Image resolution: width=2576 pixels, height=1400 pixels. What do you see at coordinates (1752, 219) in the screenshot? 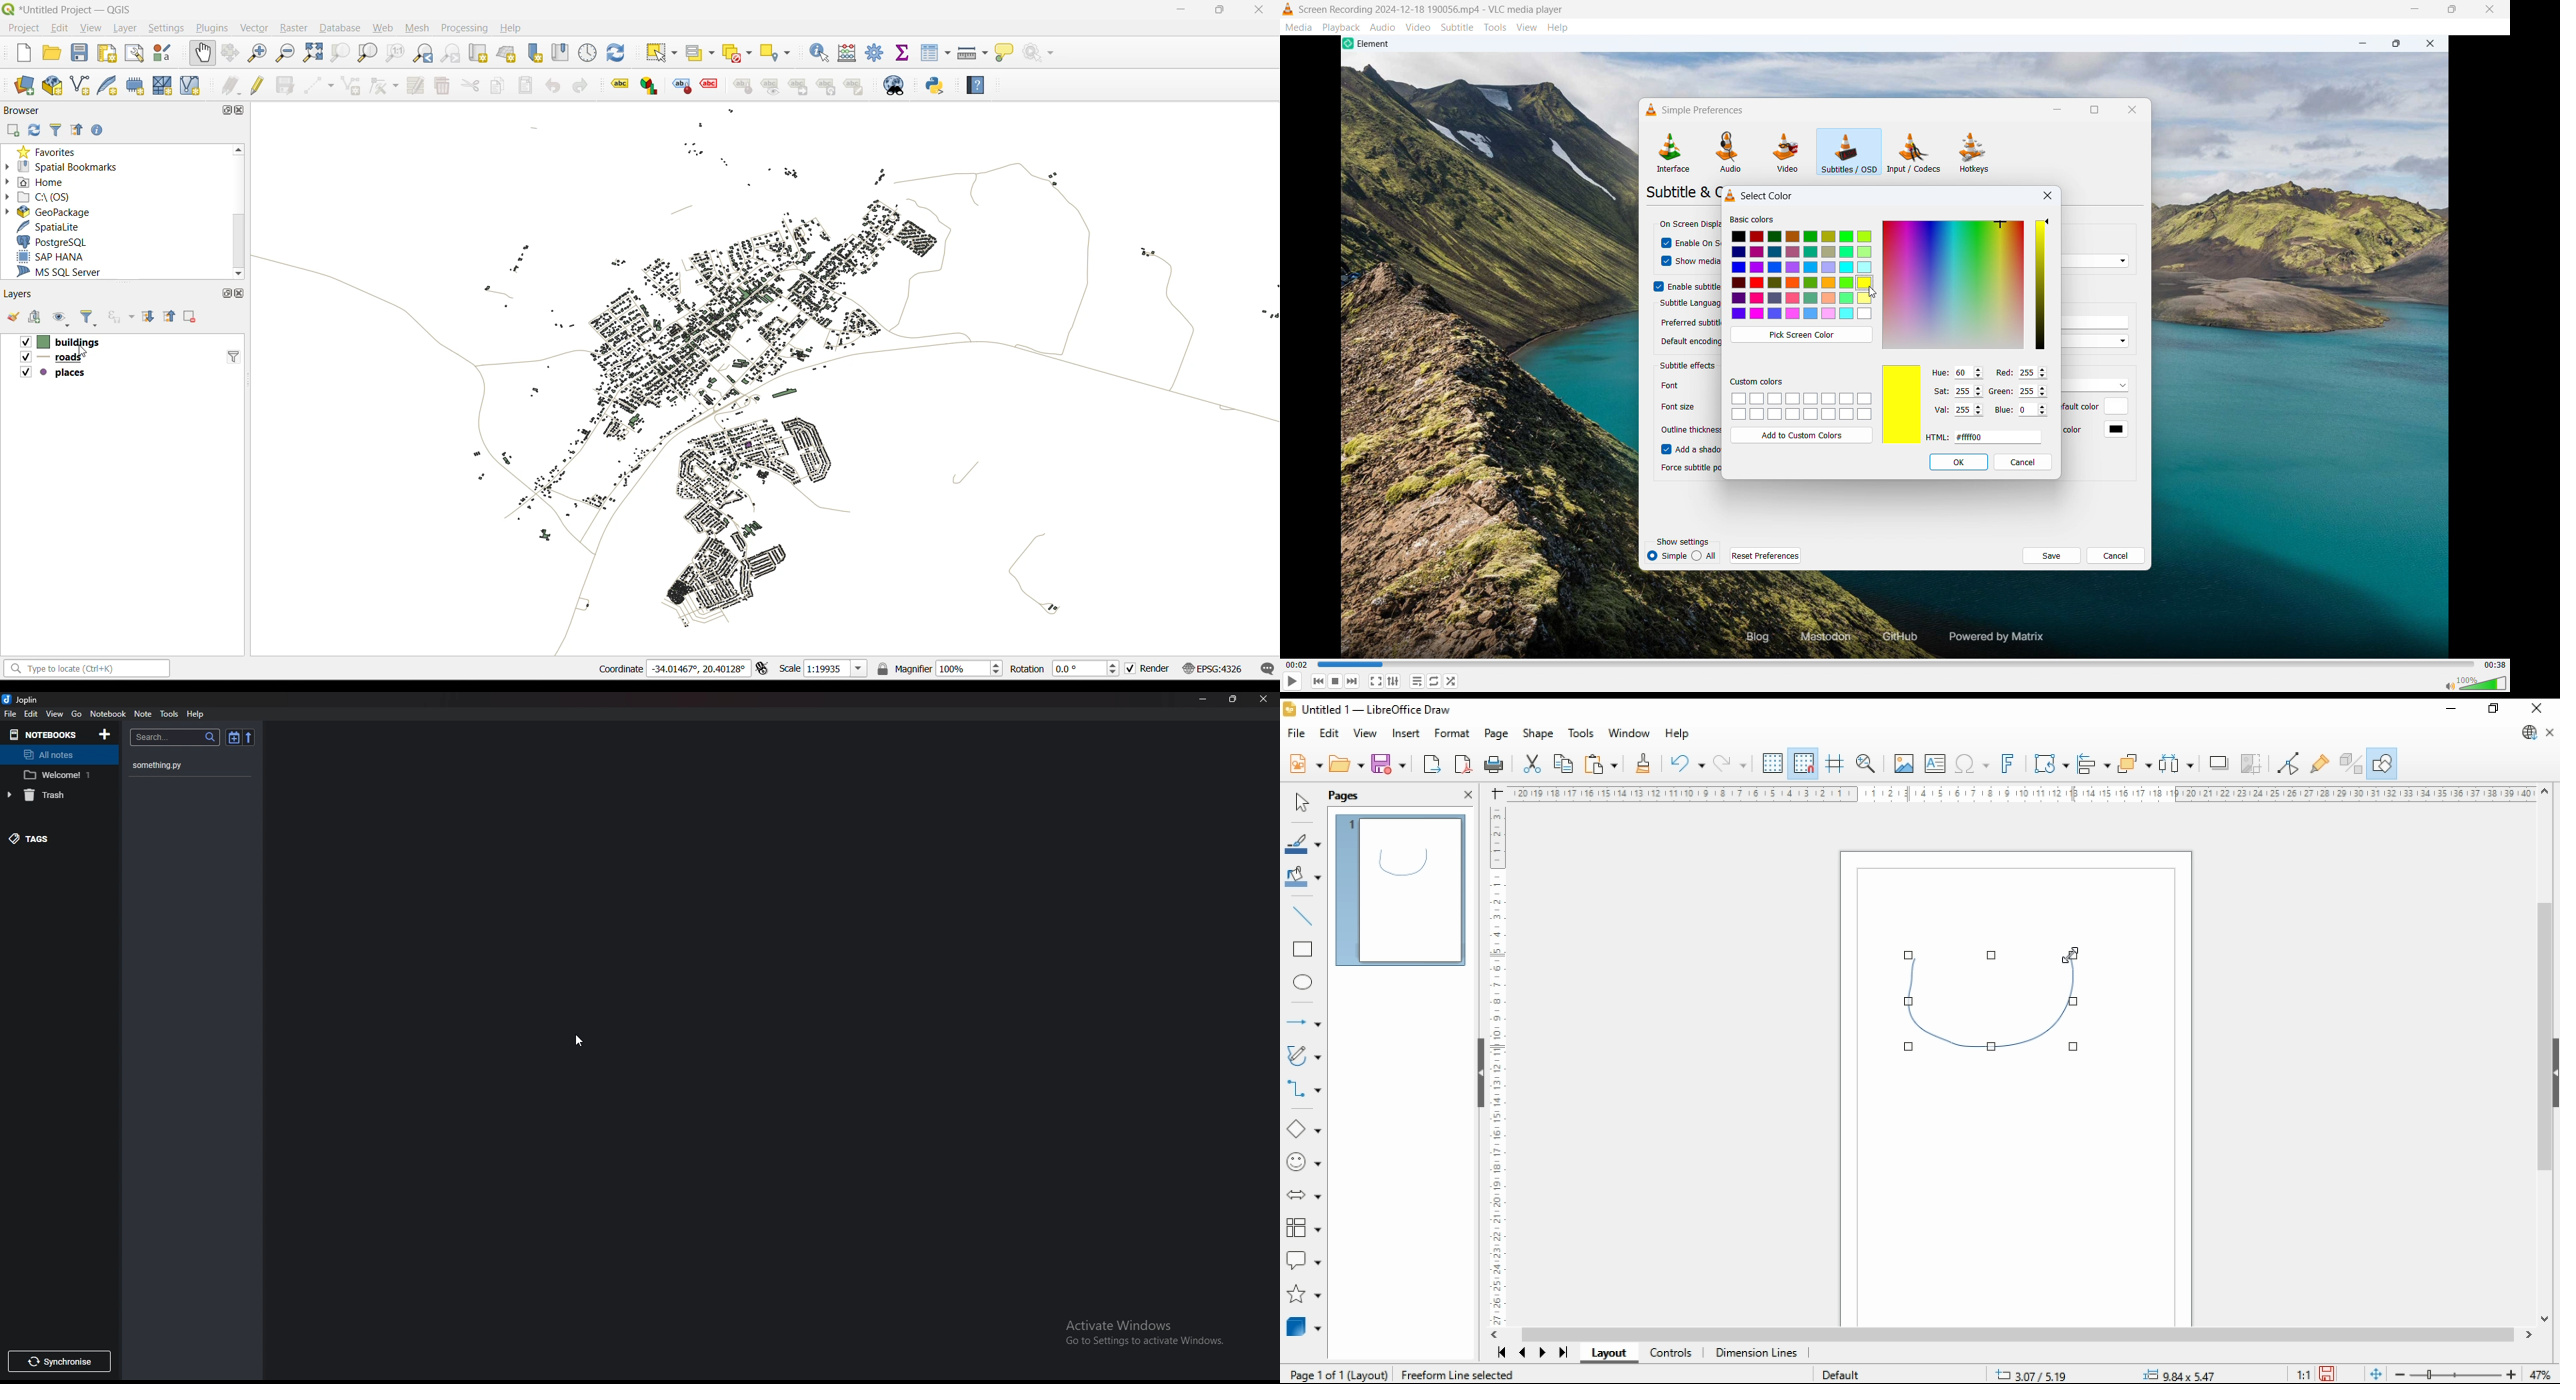
I see `Basic colour ` at bounding box center [1752, 219].